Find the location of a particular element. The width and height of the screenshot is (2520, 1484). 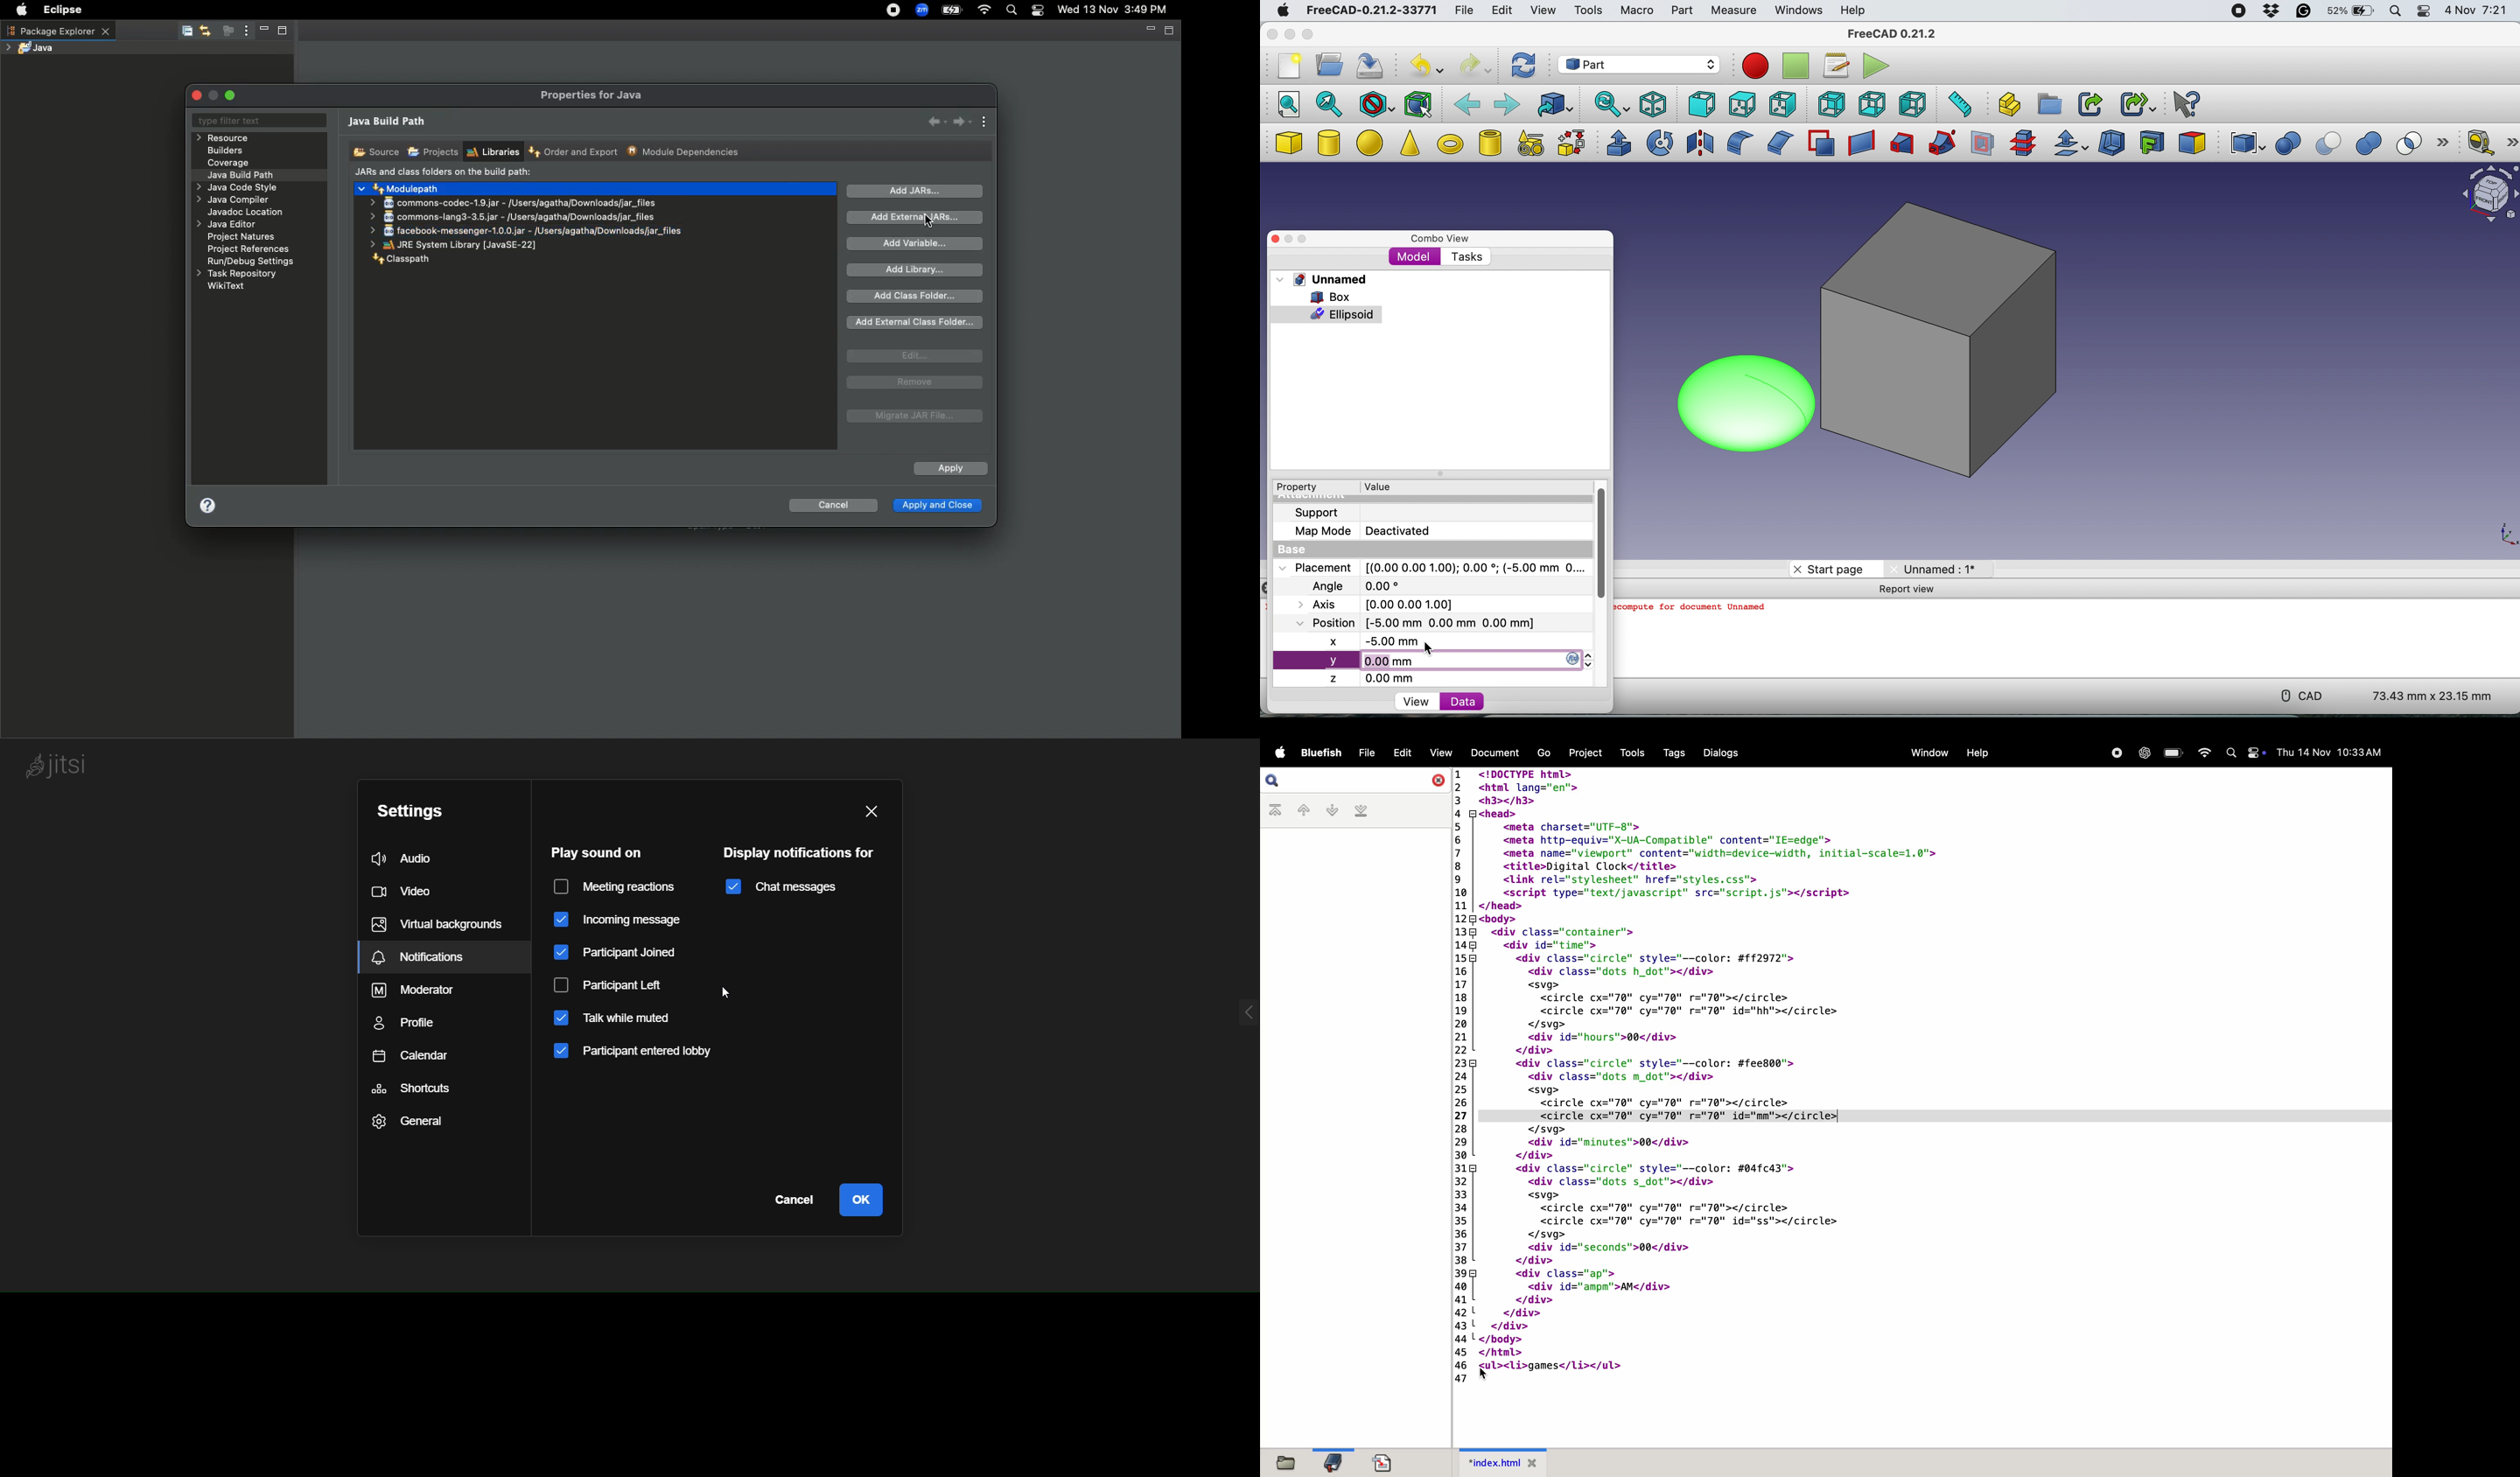

box is located at coordinates (1951, 344).